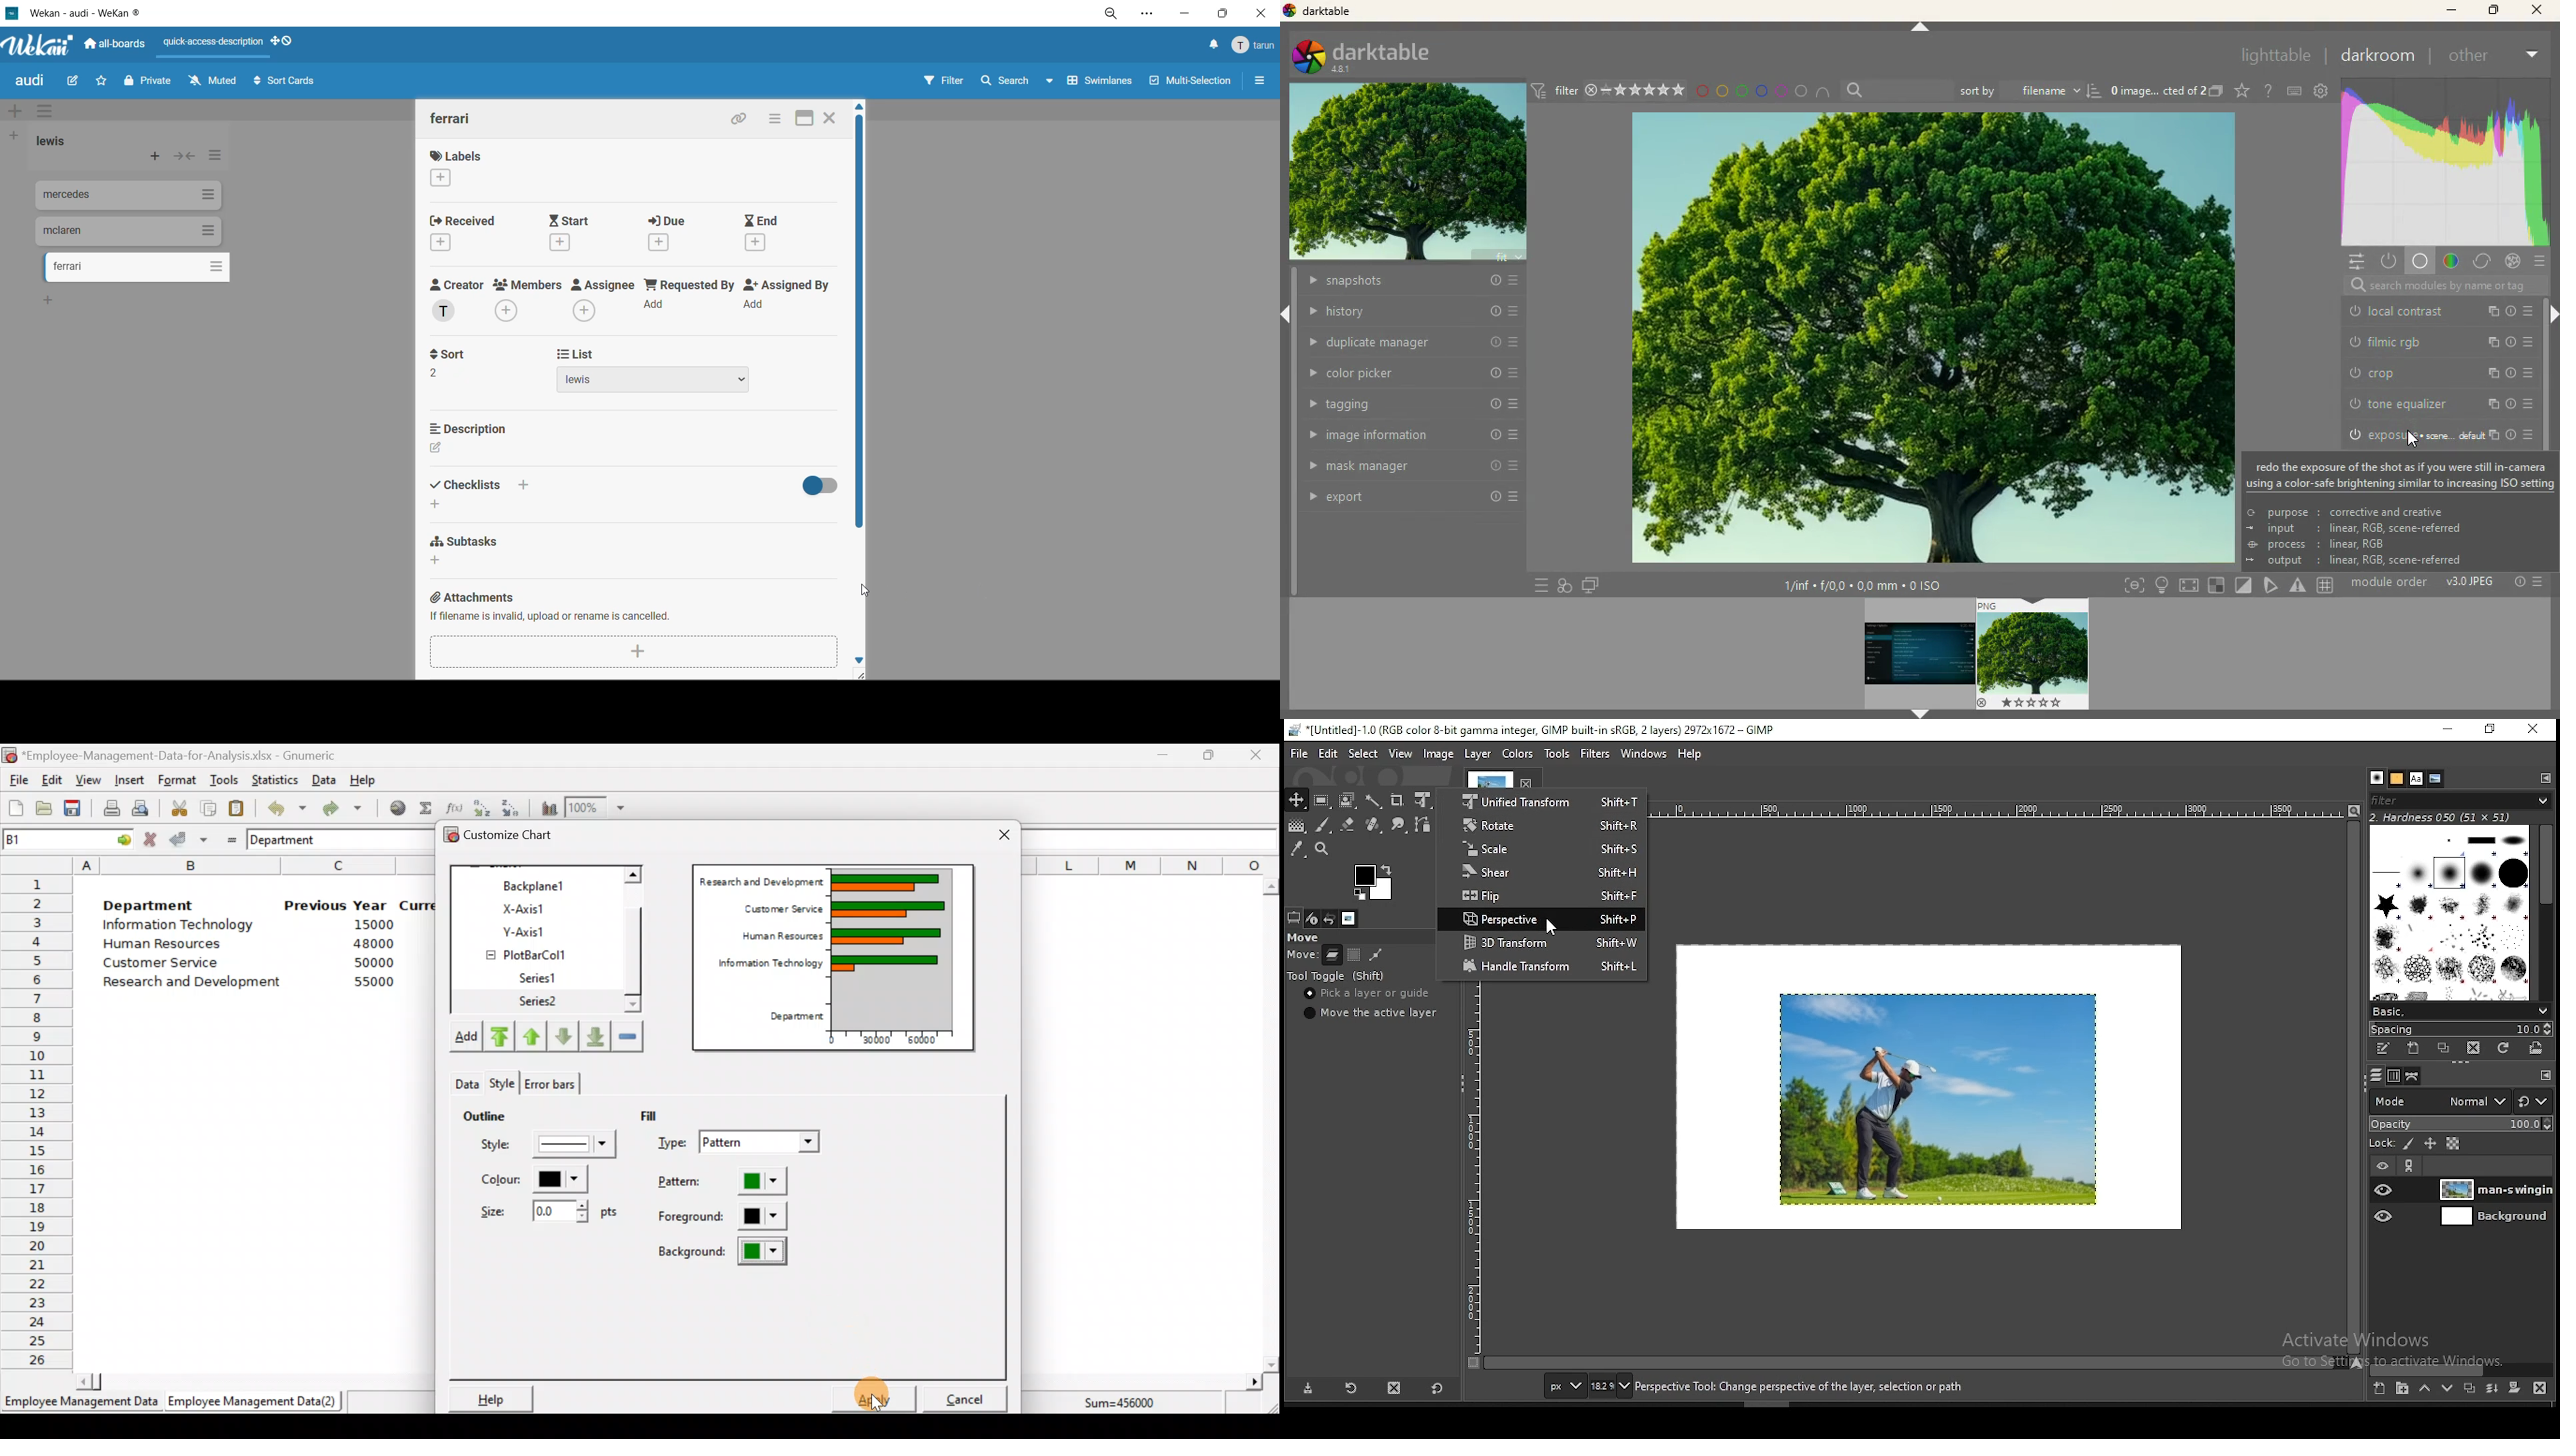 This screenshot has width=2576, height=1456. Describe the element at coordinates (829, 120) in the screenshot. I see `close` at that location.